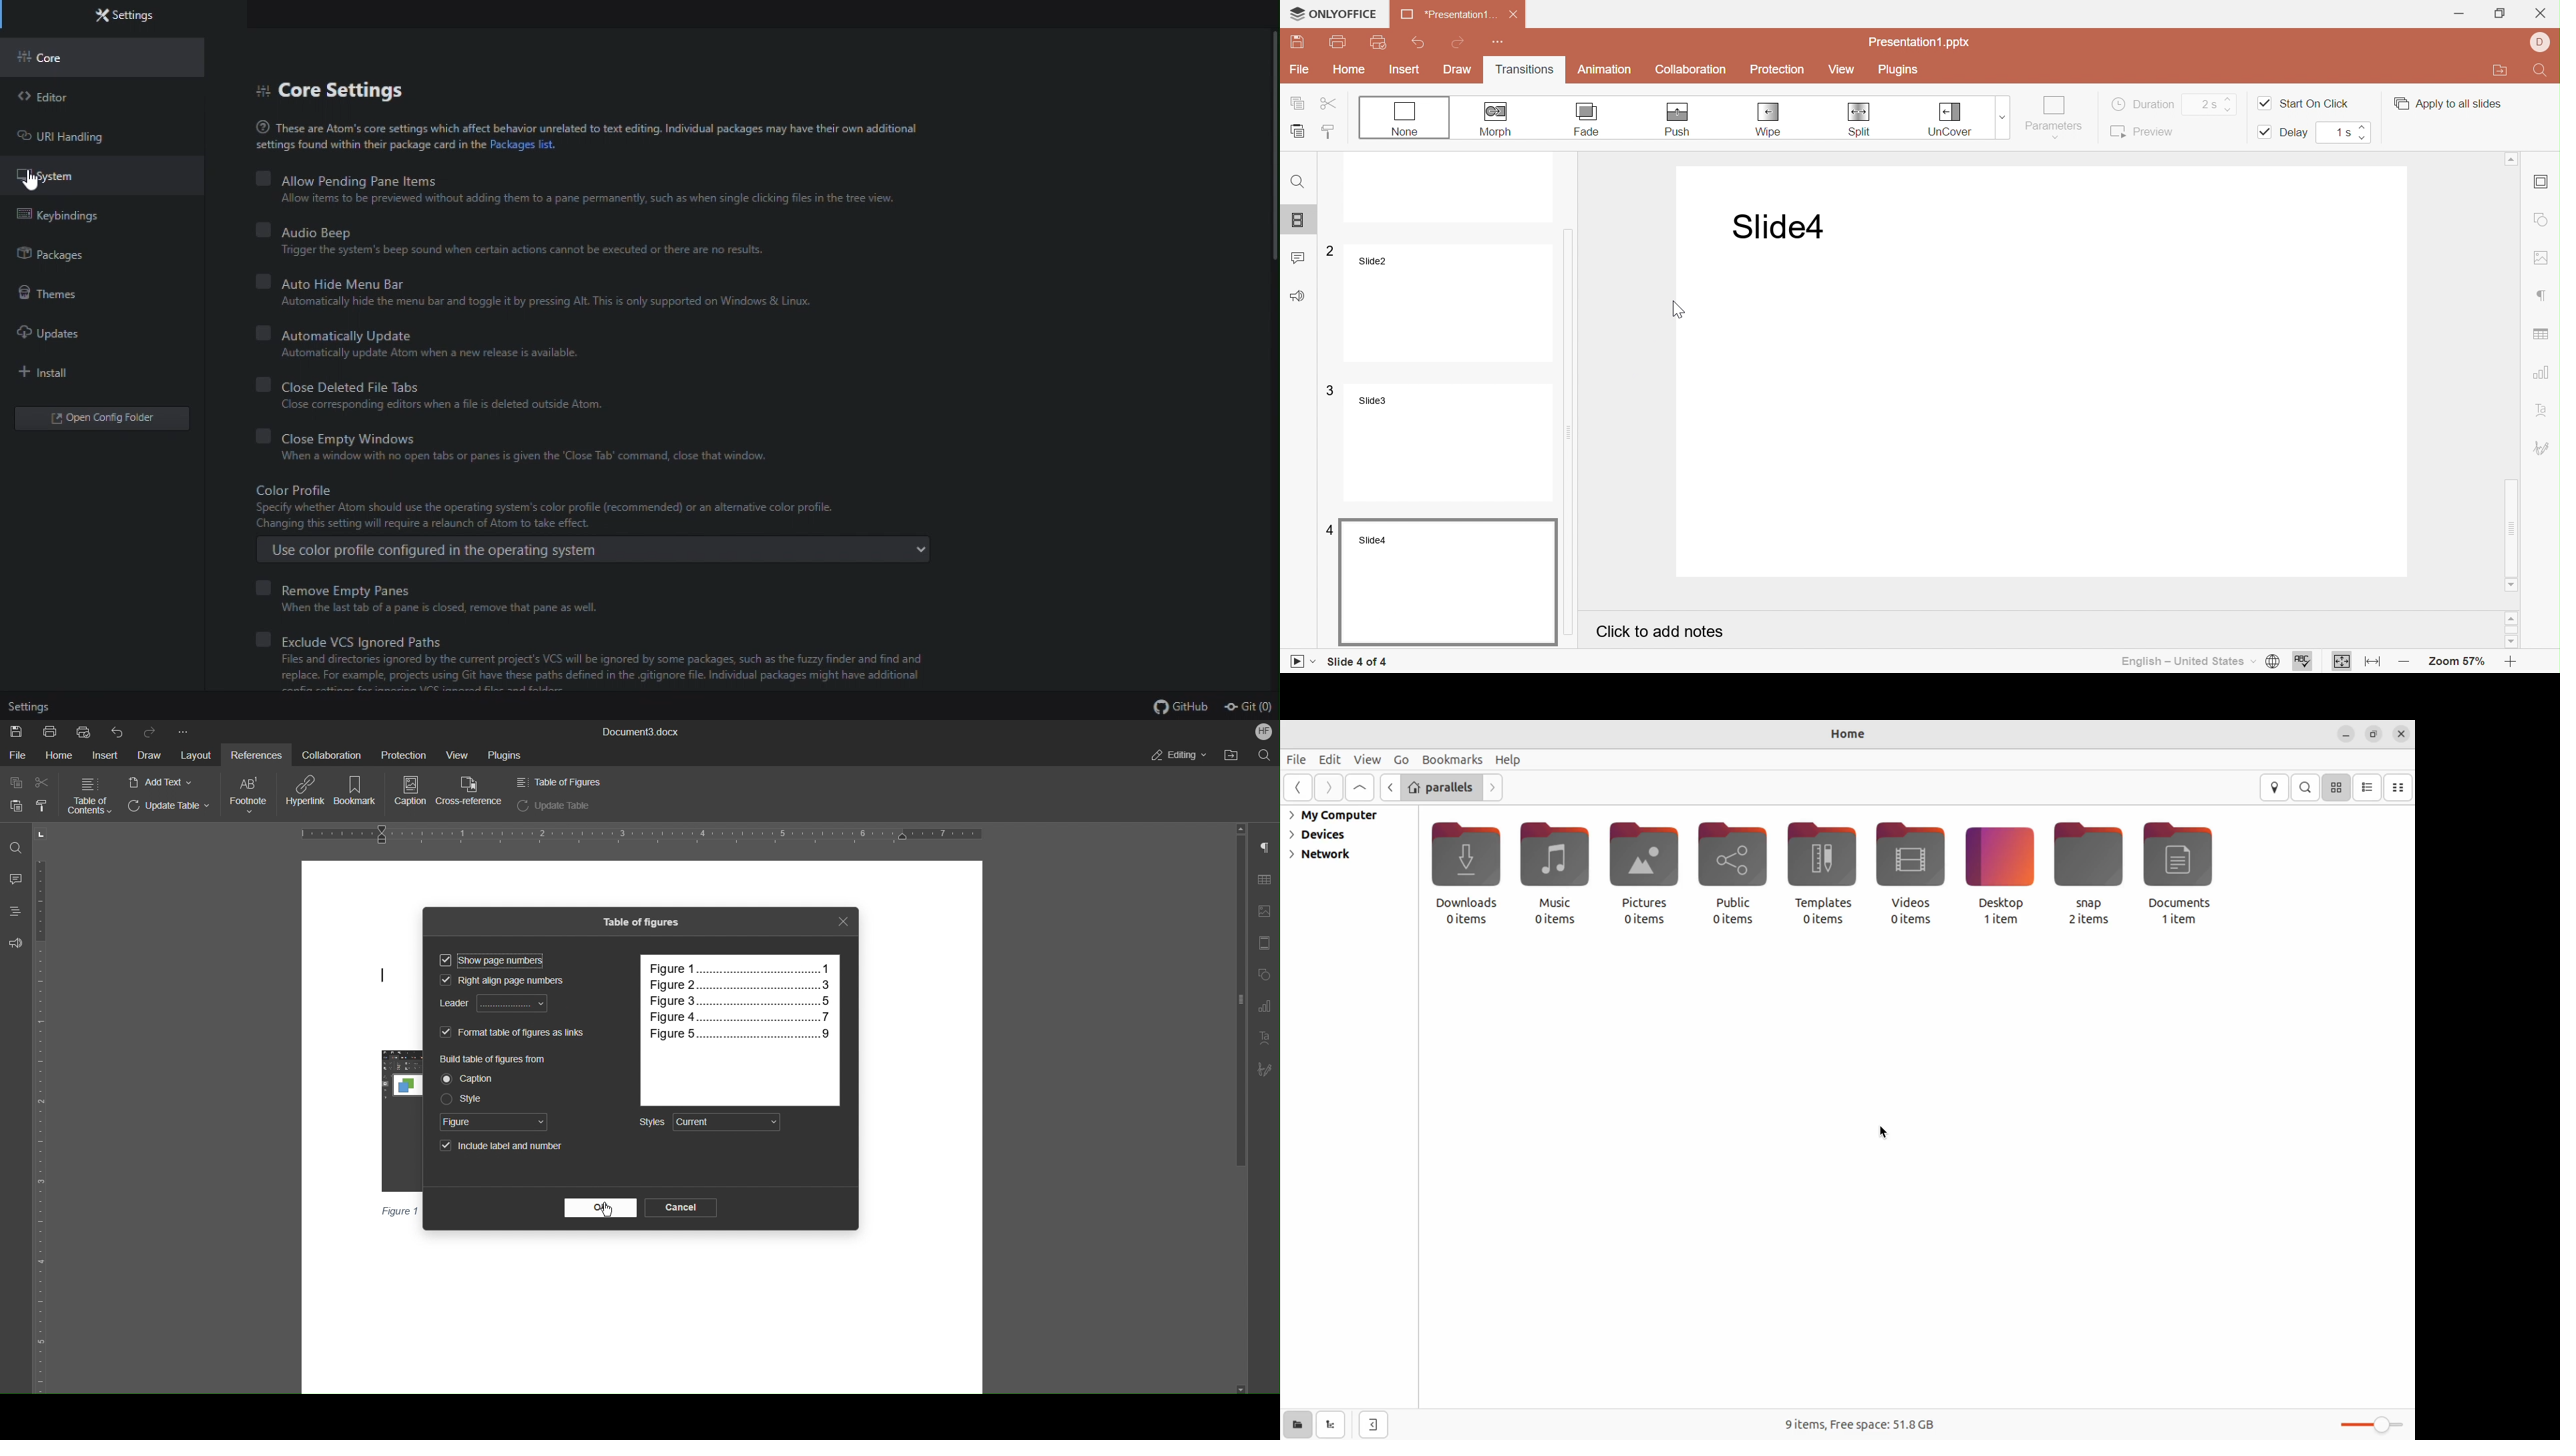 Image resolution: width=2576 pixels, height=1456 pixels. Describe the element at coordinates (2541, 42) in the screenshot. I see `Account name` at that location.